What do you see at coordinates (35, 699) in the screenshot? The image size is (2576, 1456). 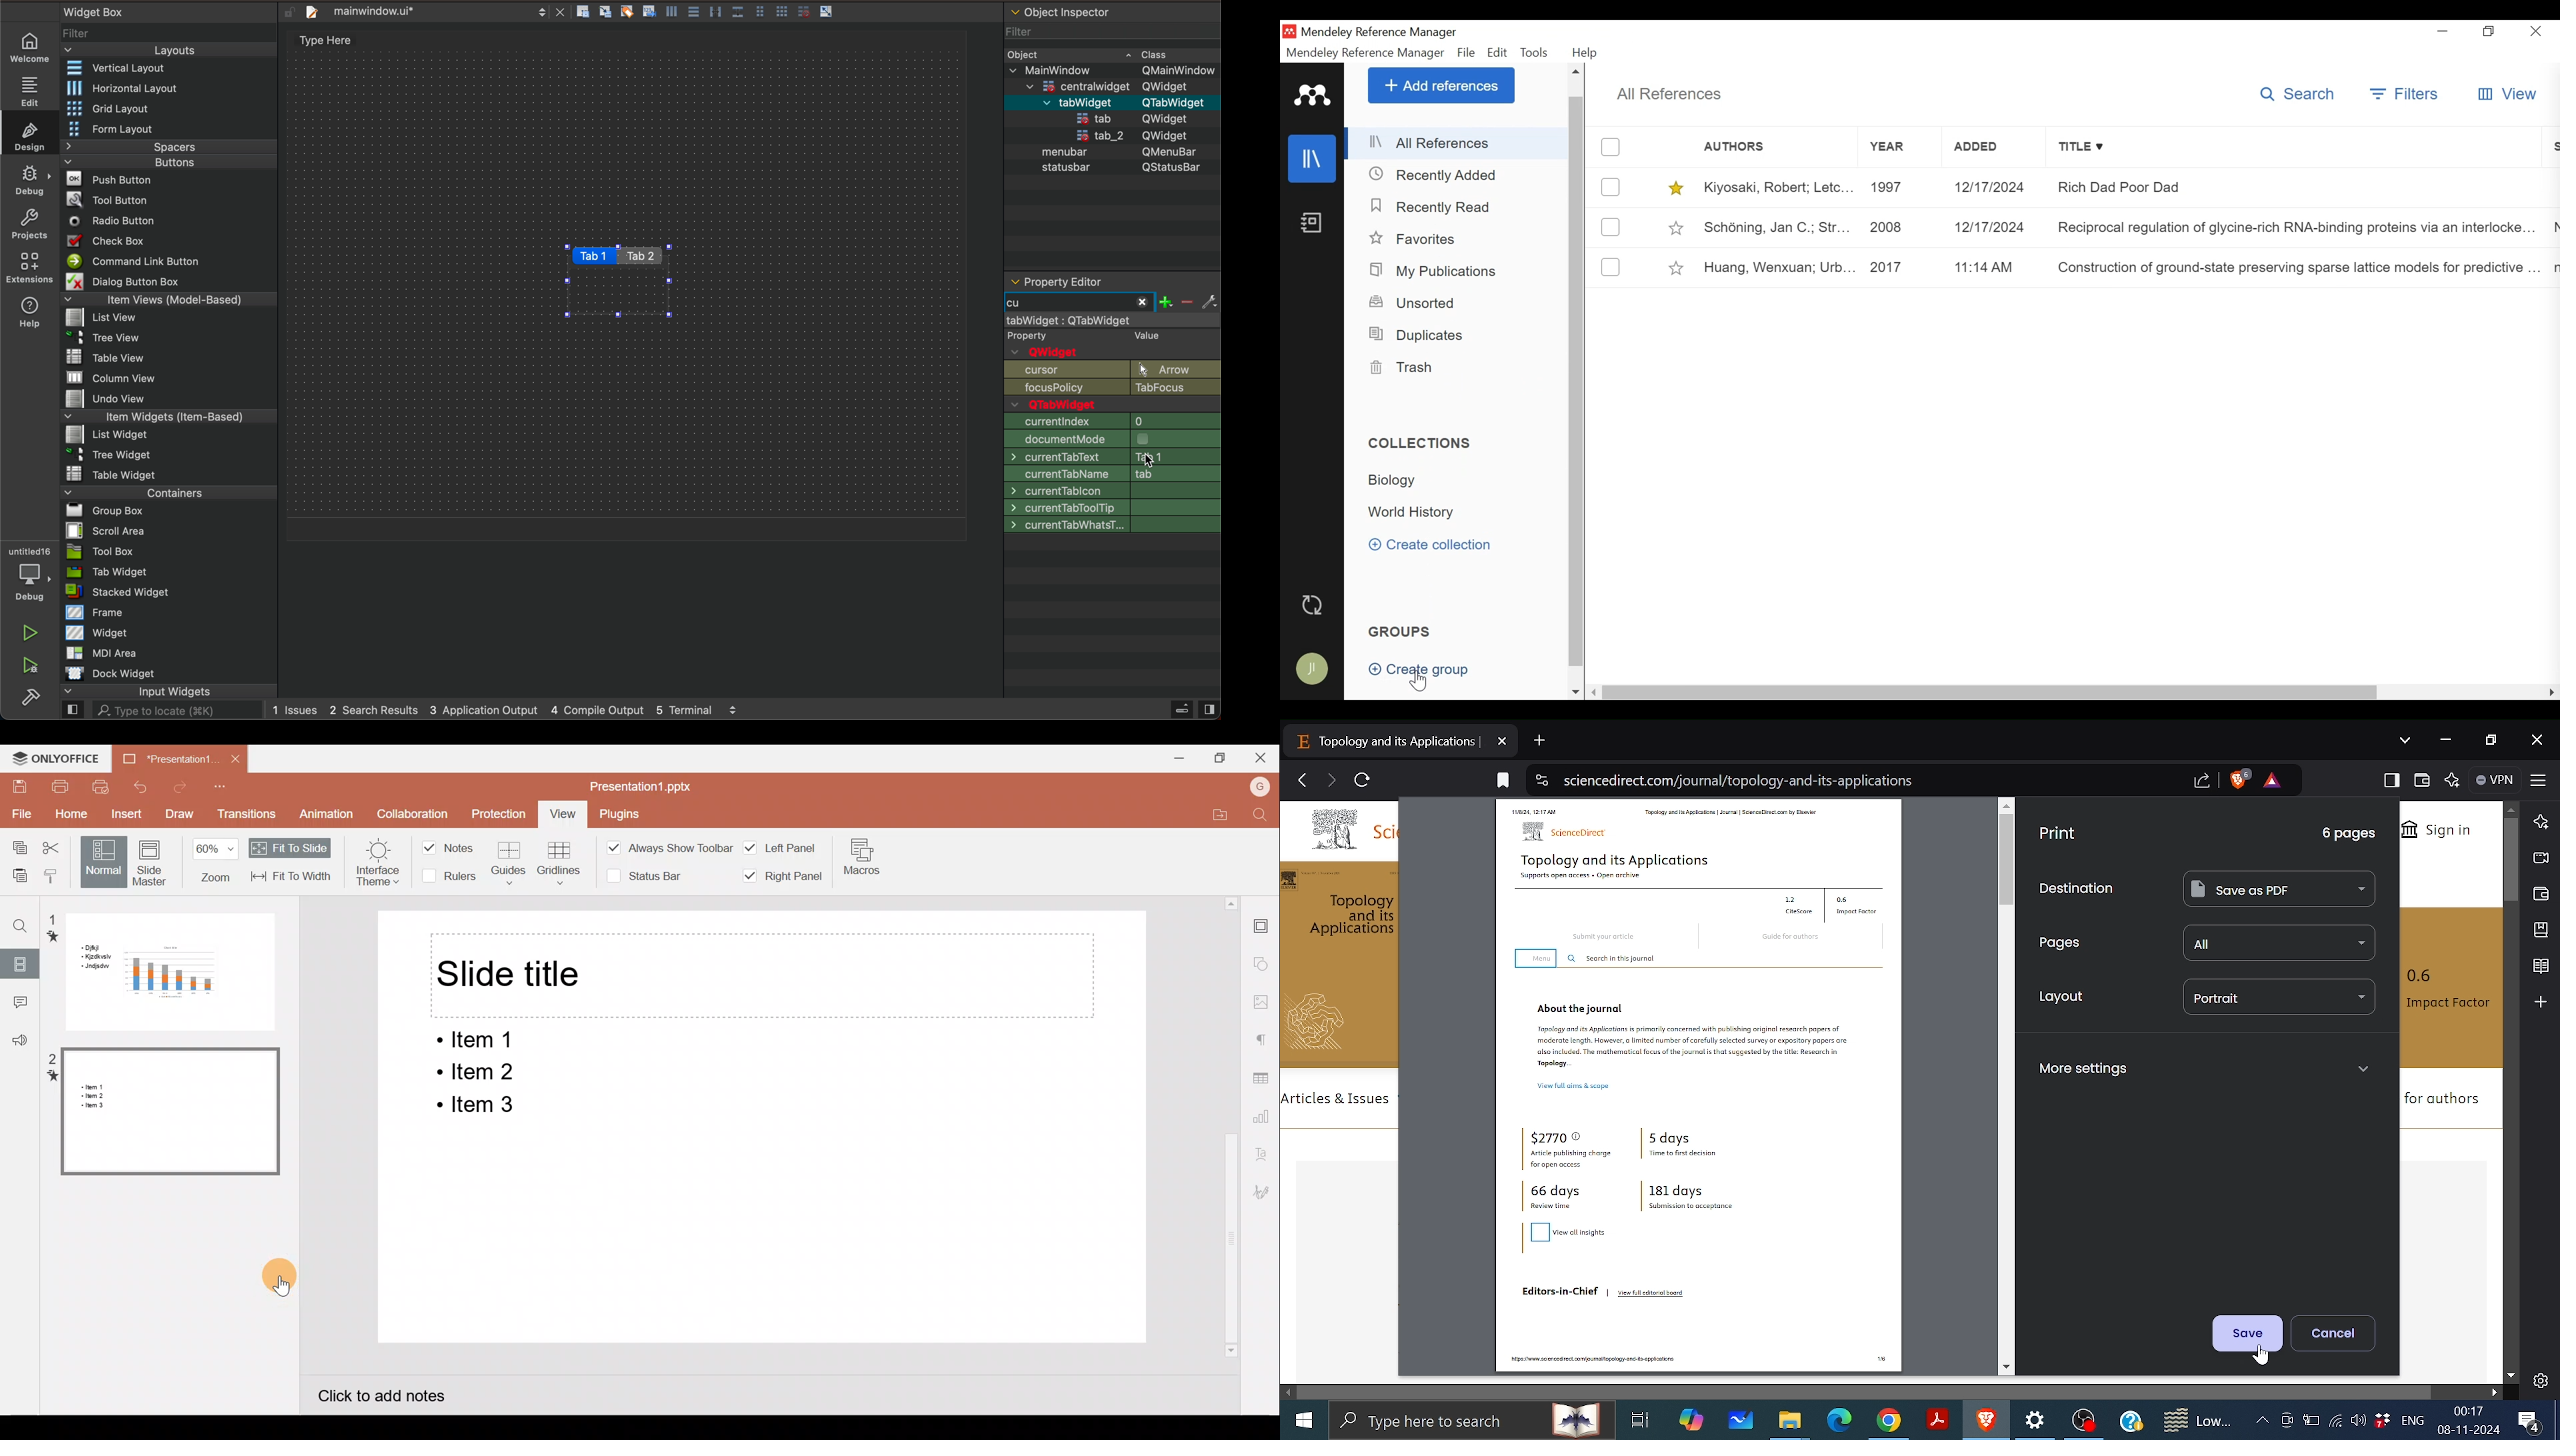 I see `build` at bounding box center [35, 699].